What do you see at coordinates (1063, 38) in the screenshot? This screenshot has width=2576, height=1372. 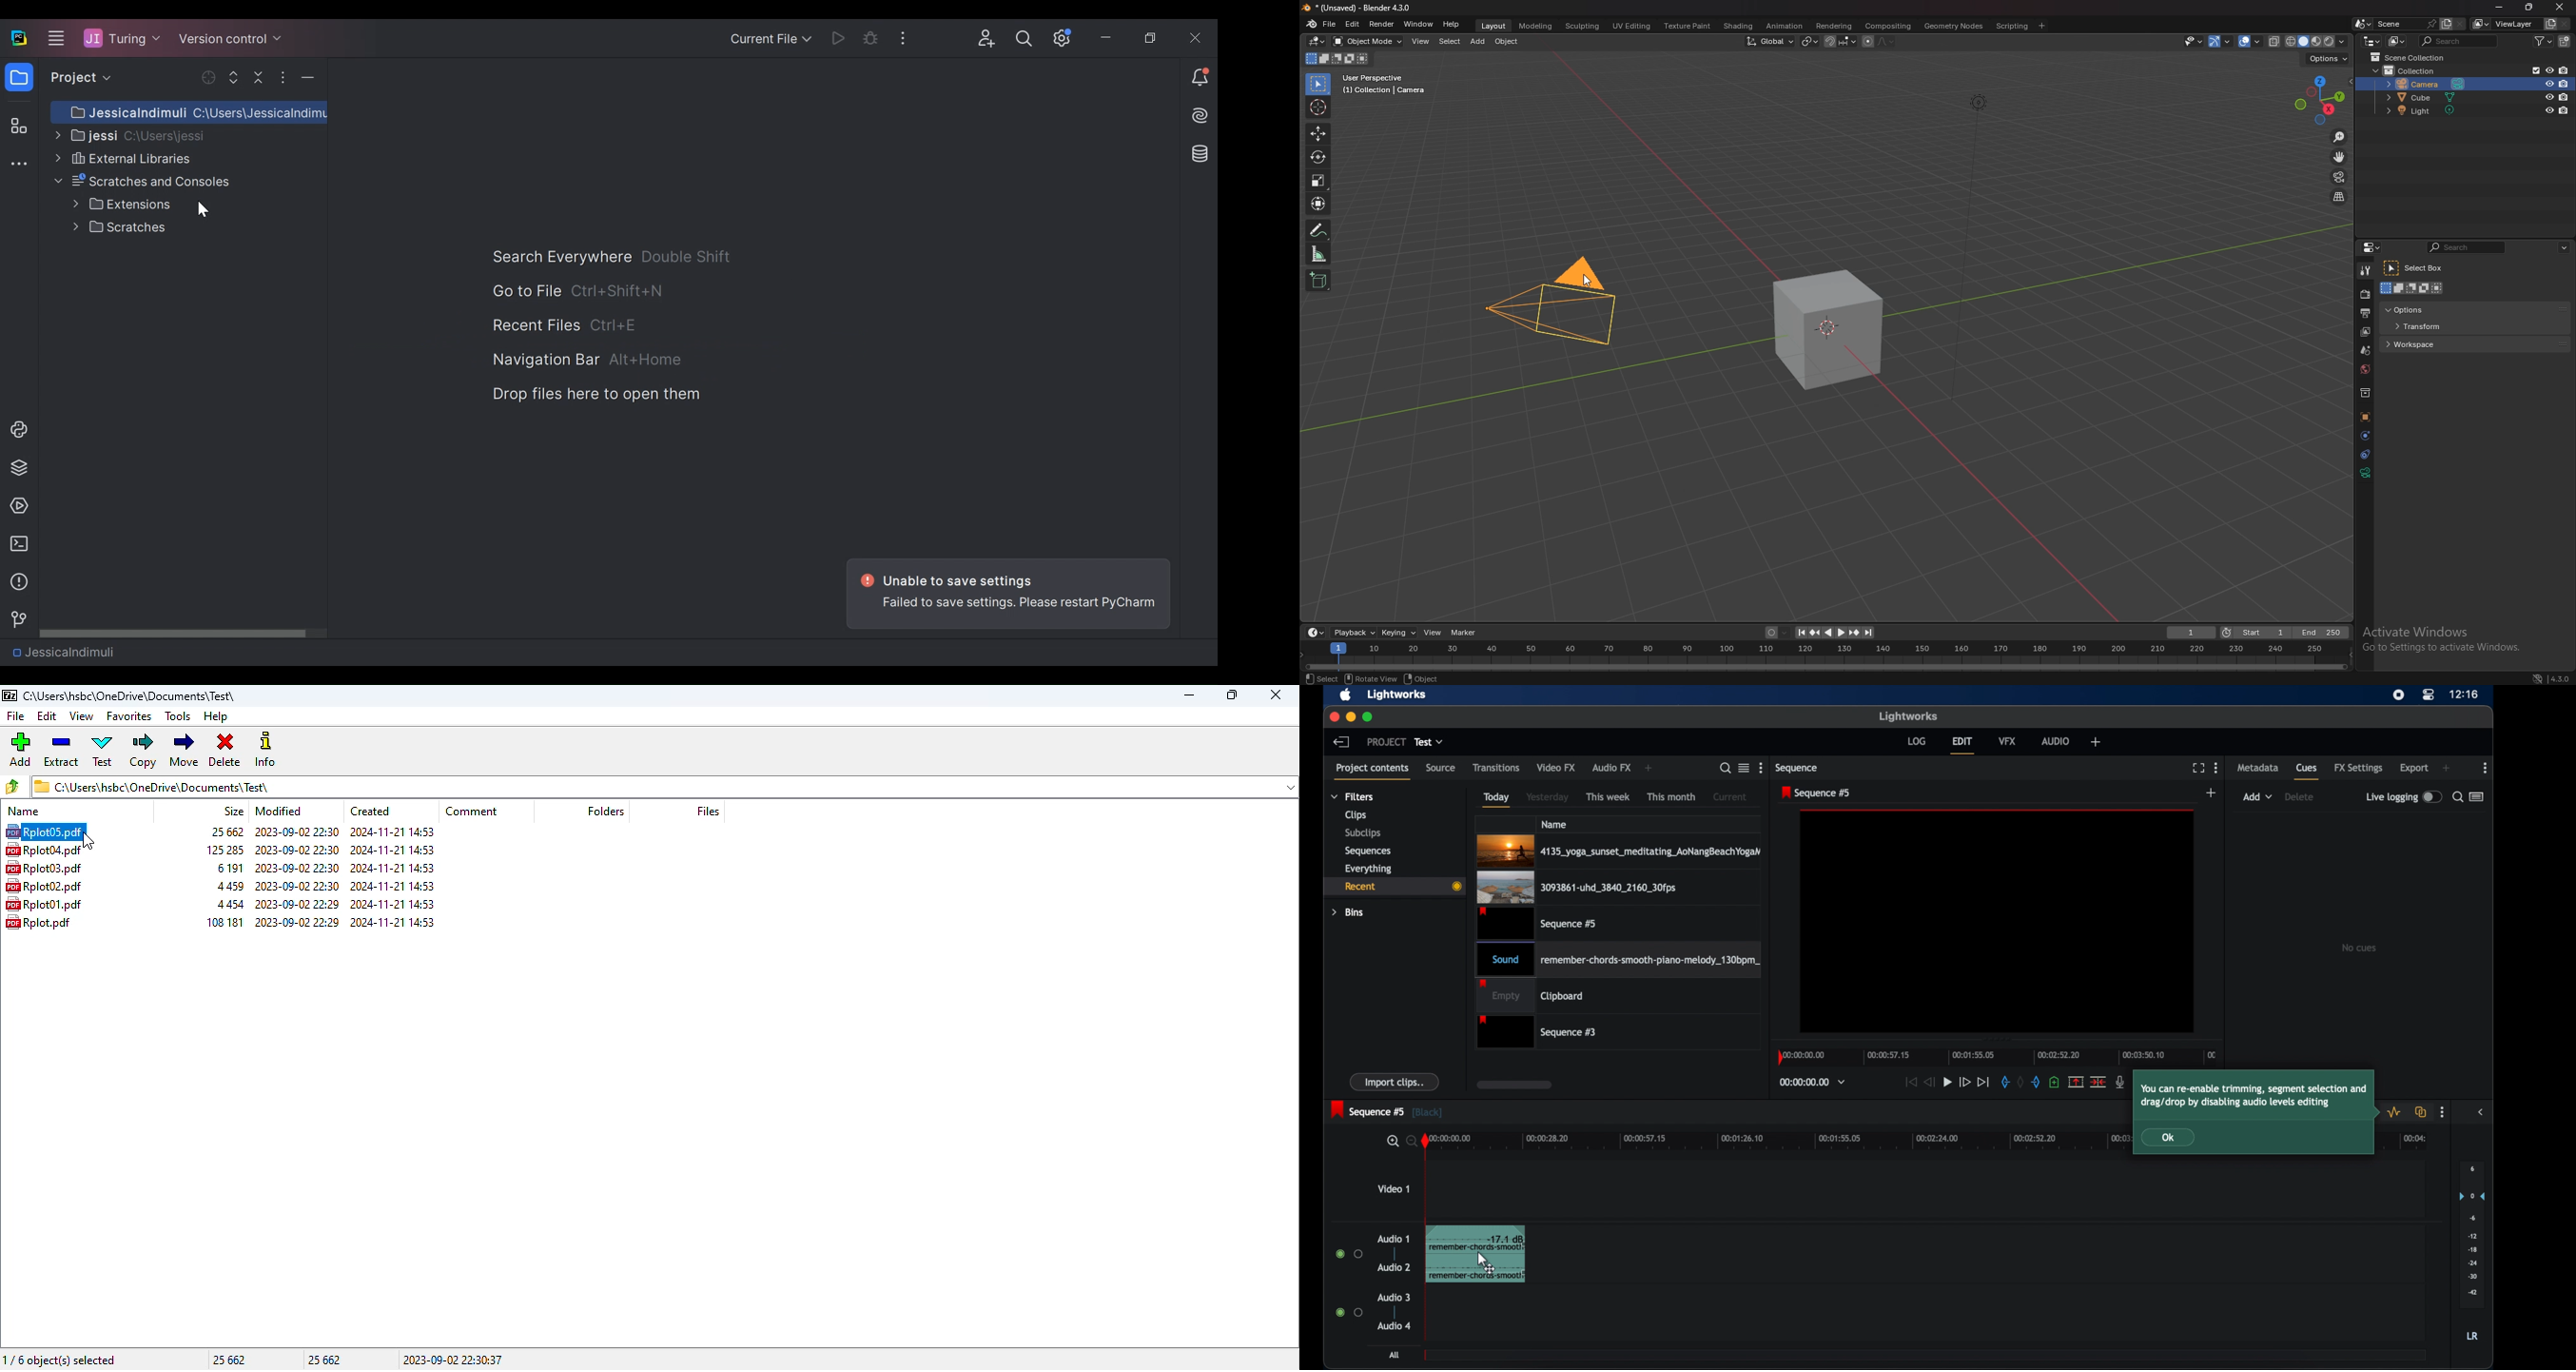 I see `Settings` at bounding box center [1063, 38].